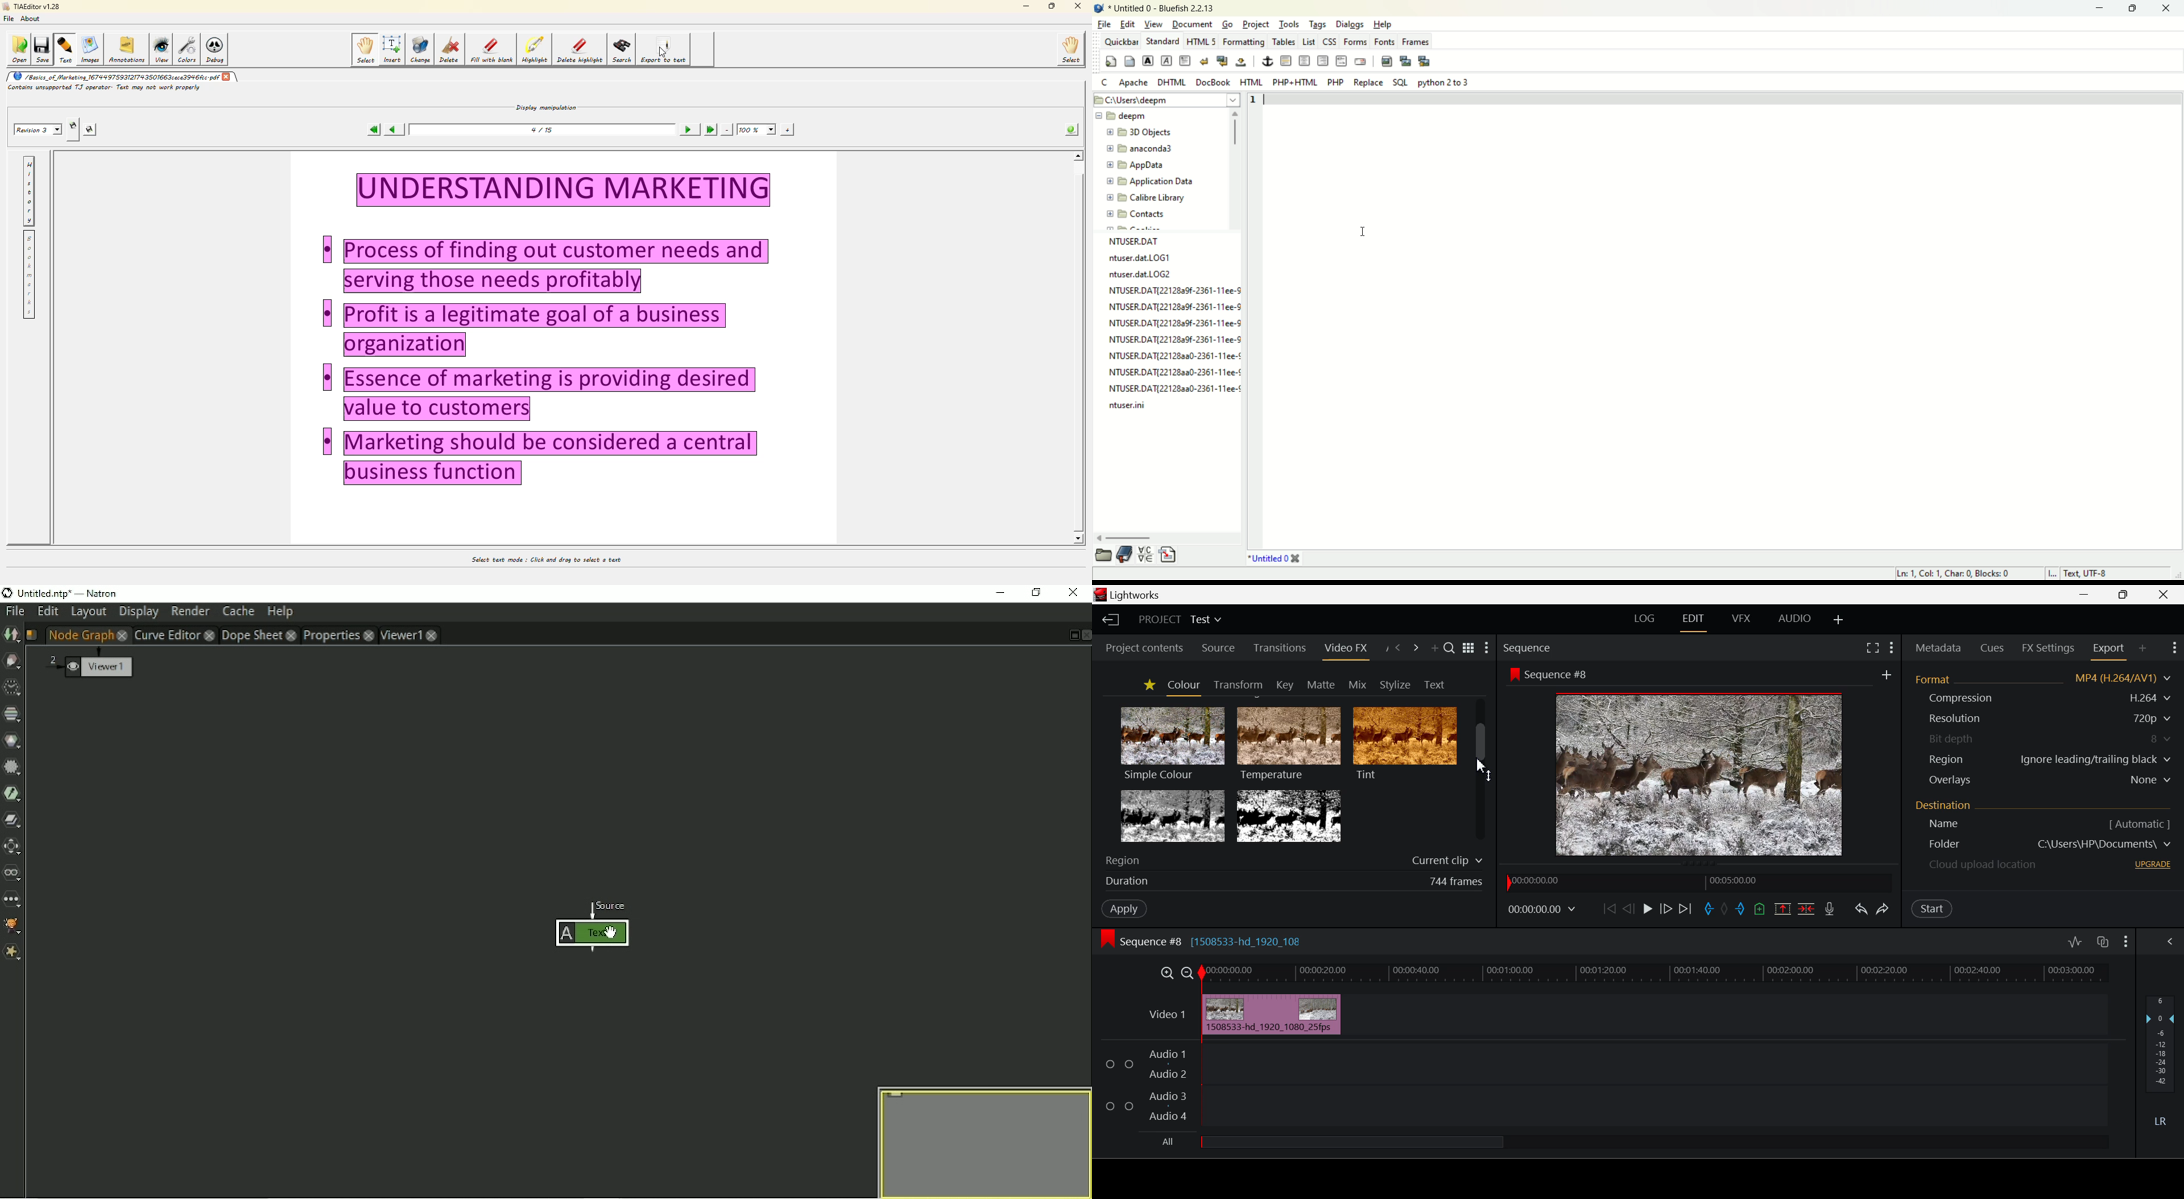 This screenshot has width=2184, height=1204. What do you see at coordinates (1399, 649) in the screenshot?
I see `Previous Panel` at bounding box center [1399, 649].